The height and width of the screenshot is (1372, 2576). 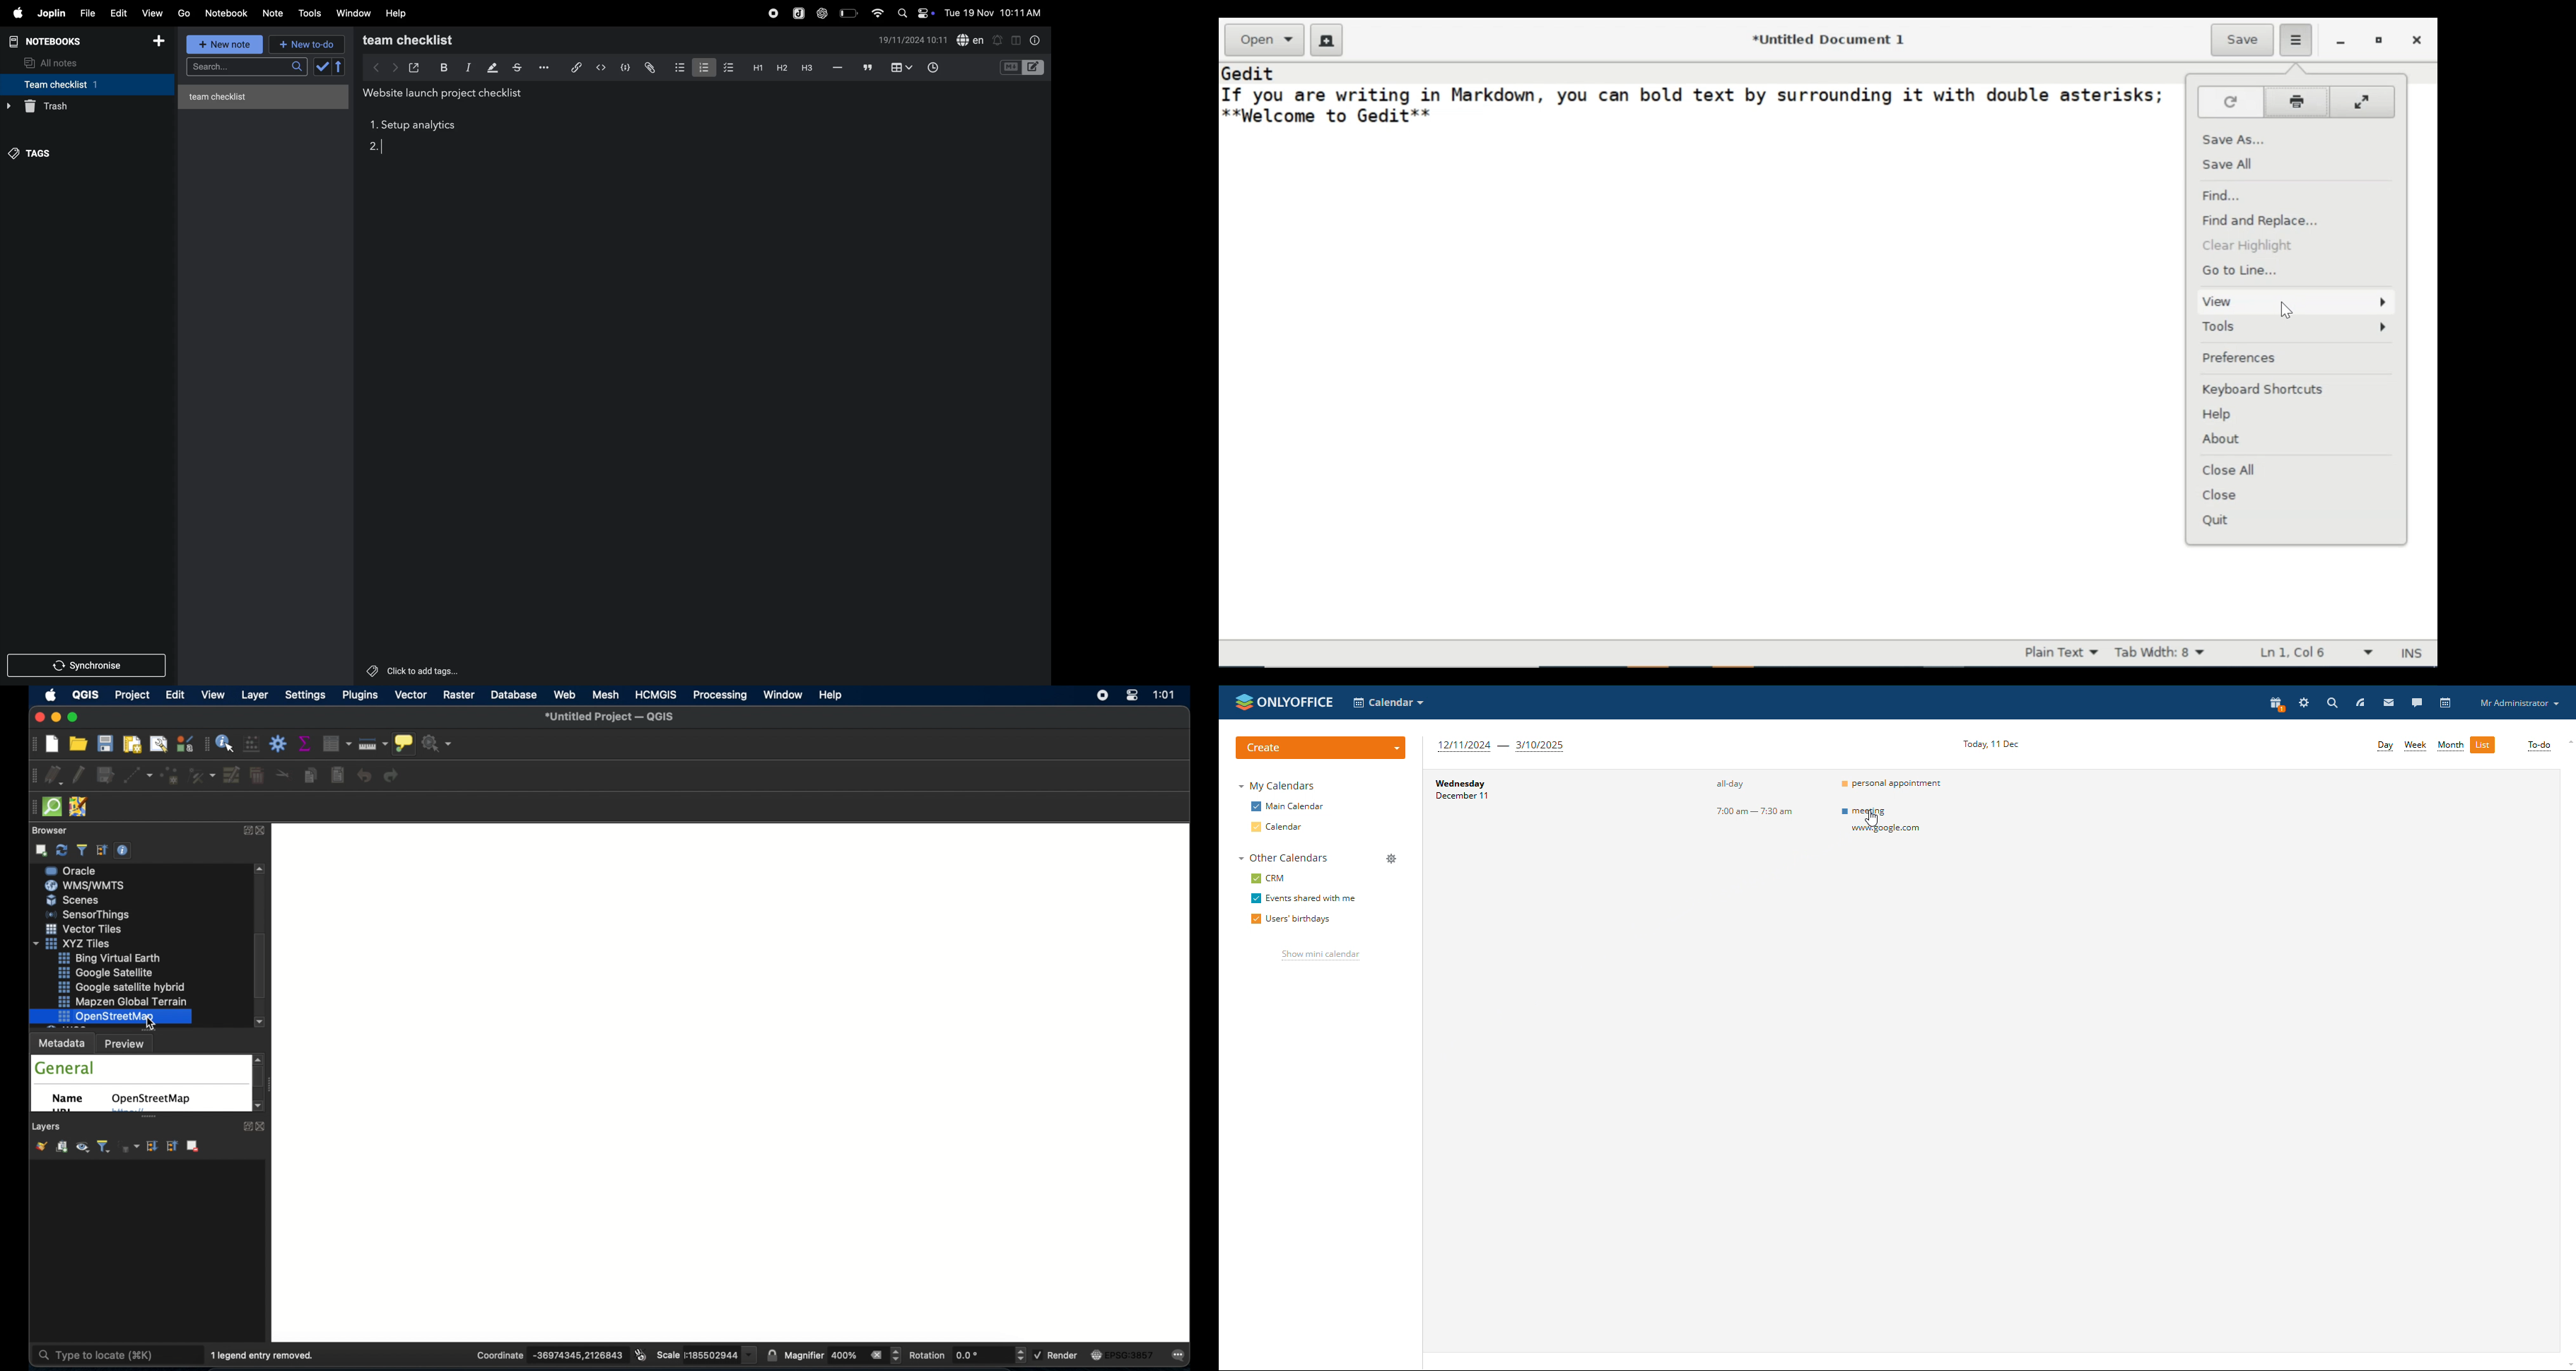 What do you see at coordinates (756, 67) in the screenshot?
I see `heading 2` at bounding box center [756, 67].